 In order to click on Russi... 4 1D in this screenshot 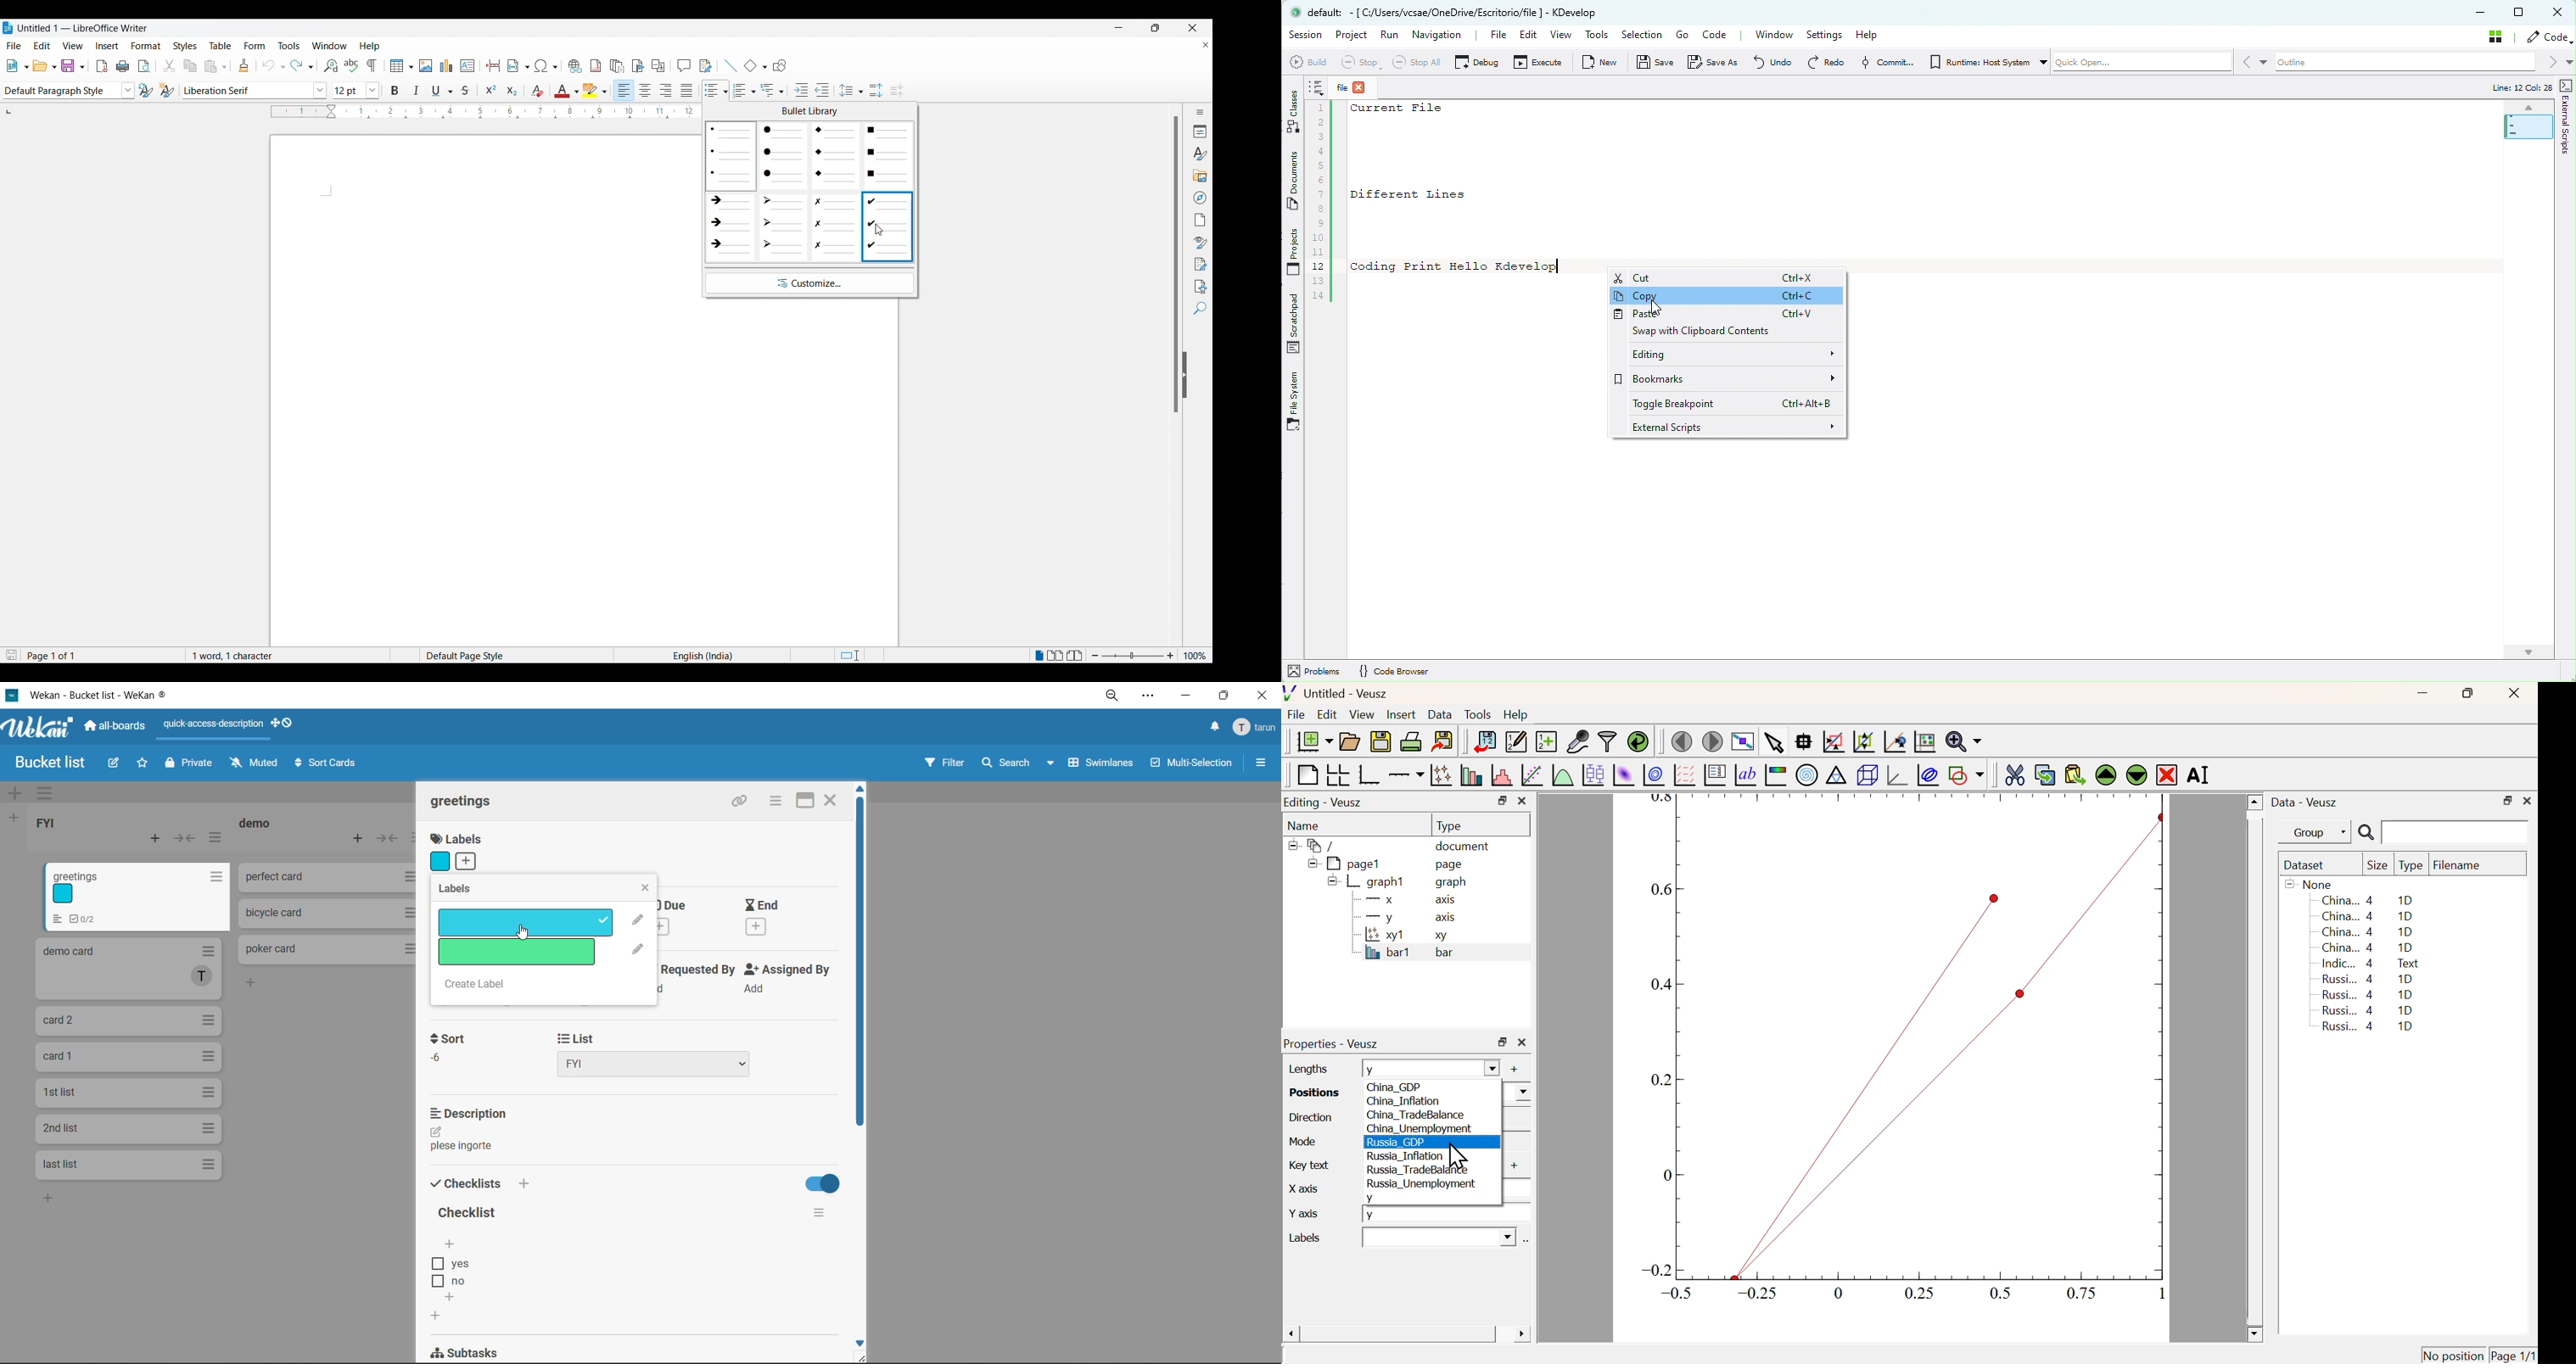, I will do `click(2365, 1010)`.